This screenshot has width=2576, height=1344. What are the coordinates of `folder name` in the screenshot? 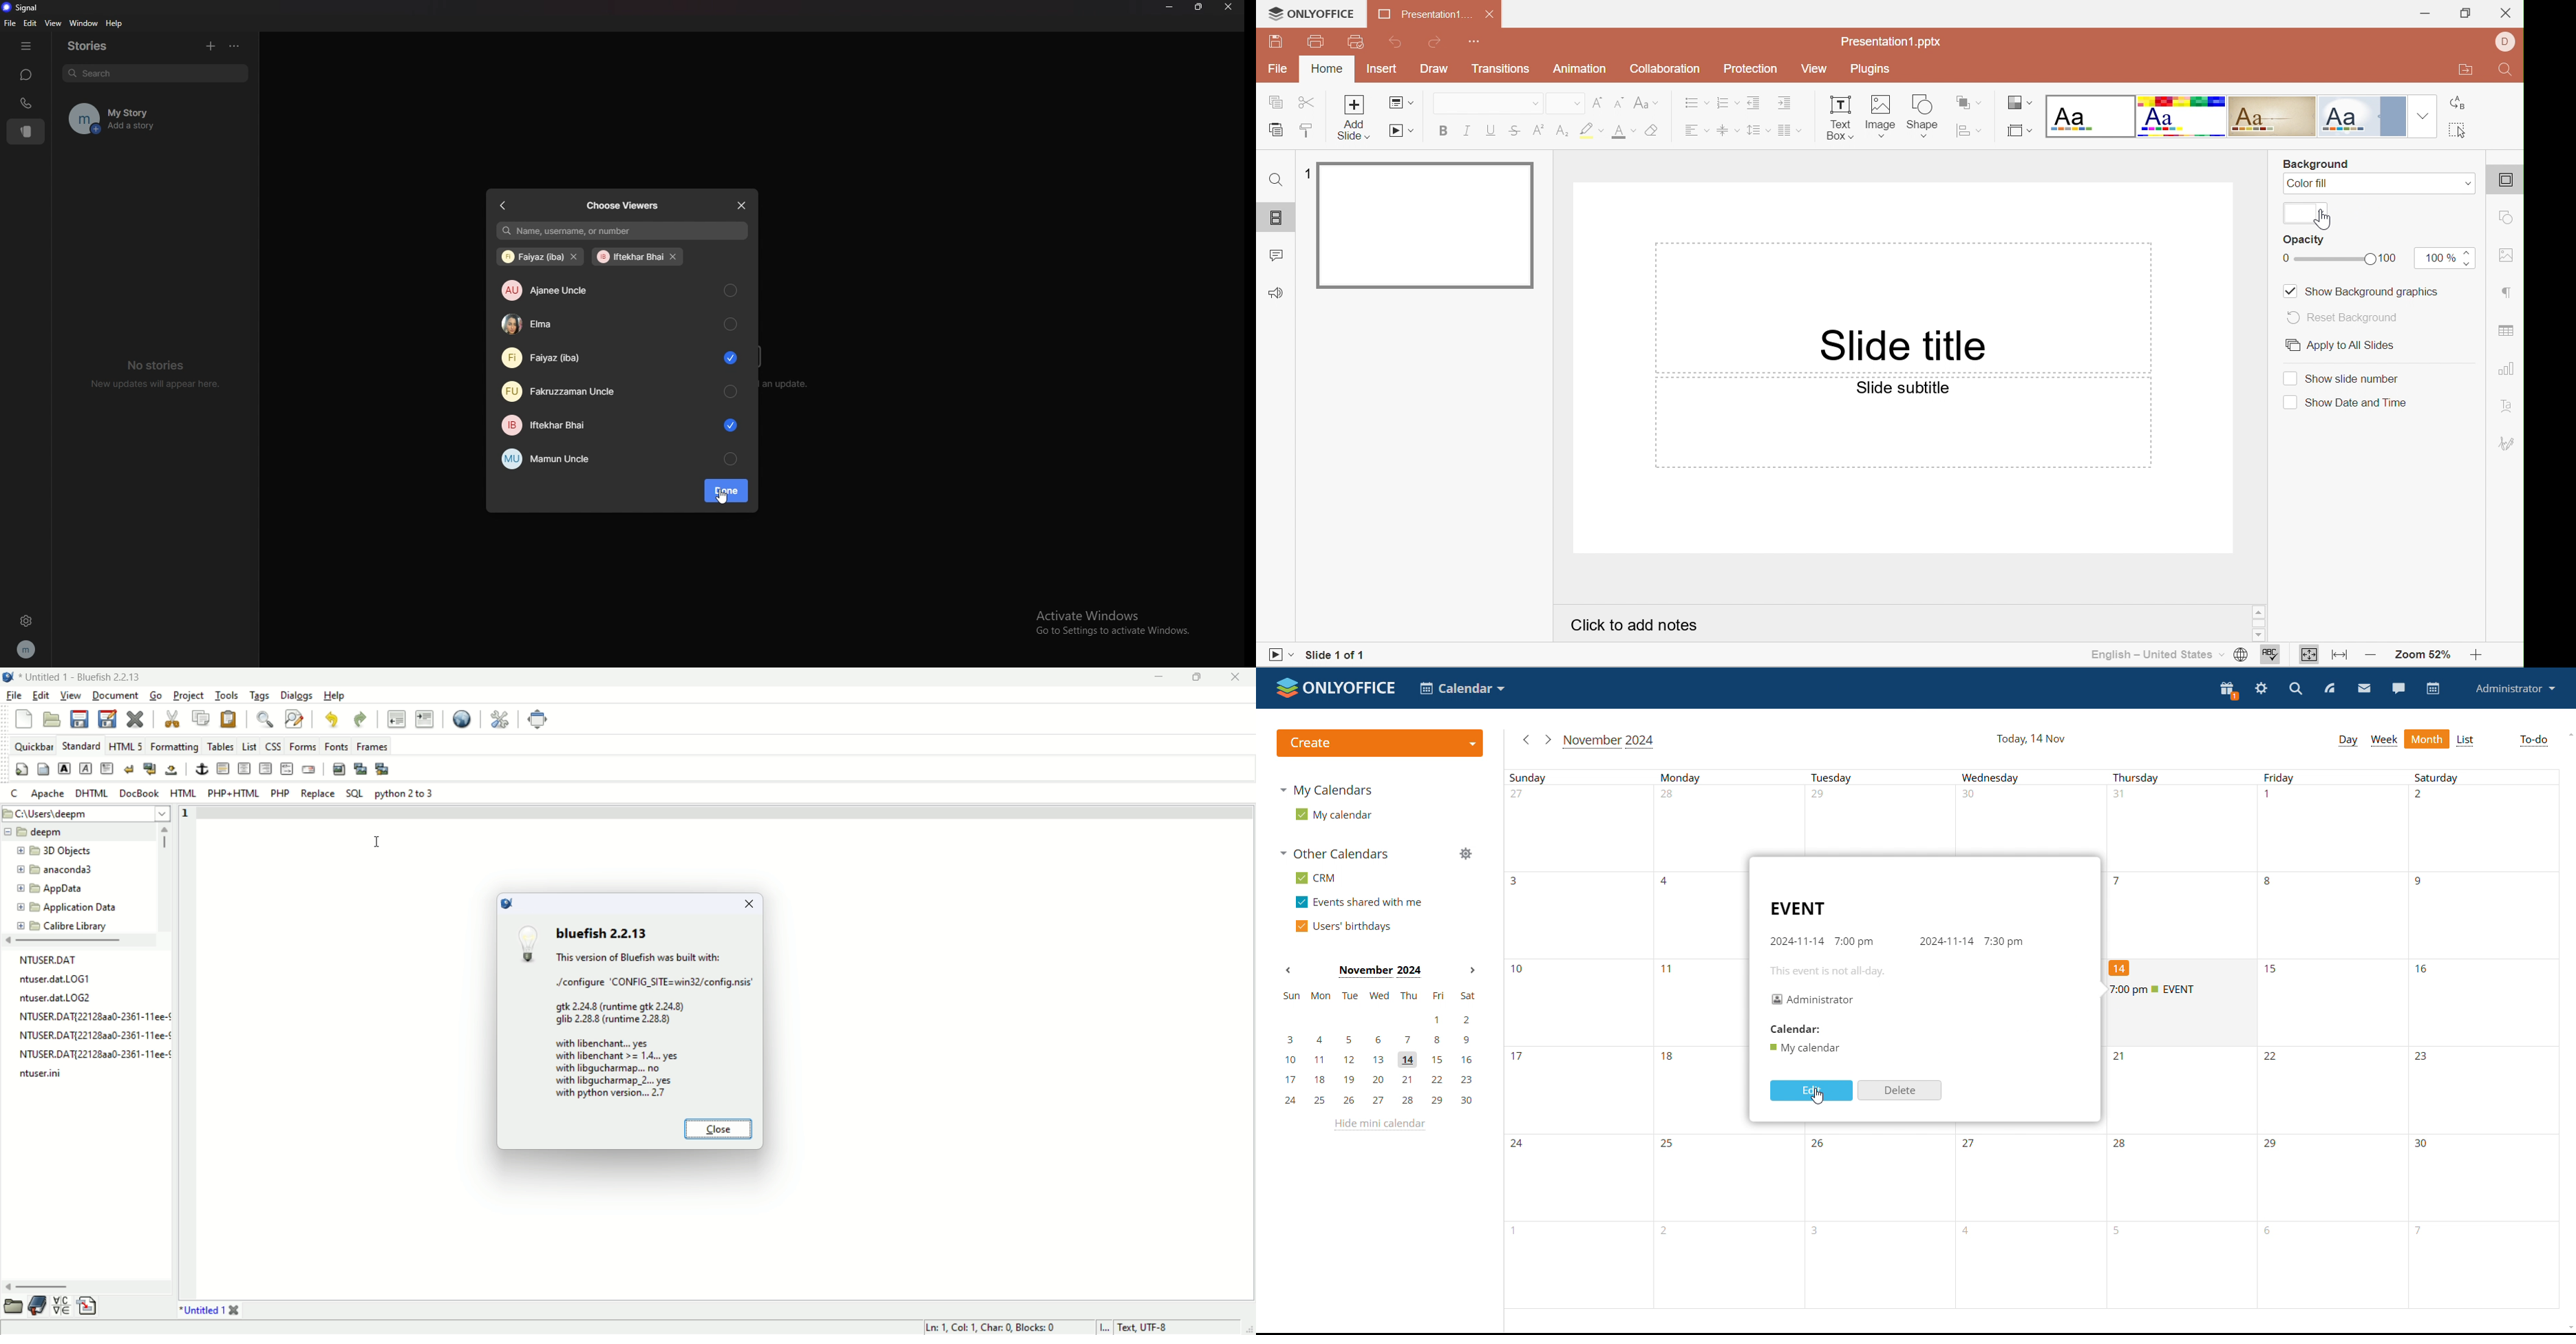 It's located at (54, 870).